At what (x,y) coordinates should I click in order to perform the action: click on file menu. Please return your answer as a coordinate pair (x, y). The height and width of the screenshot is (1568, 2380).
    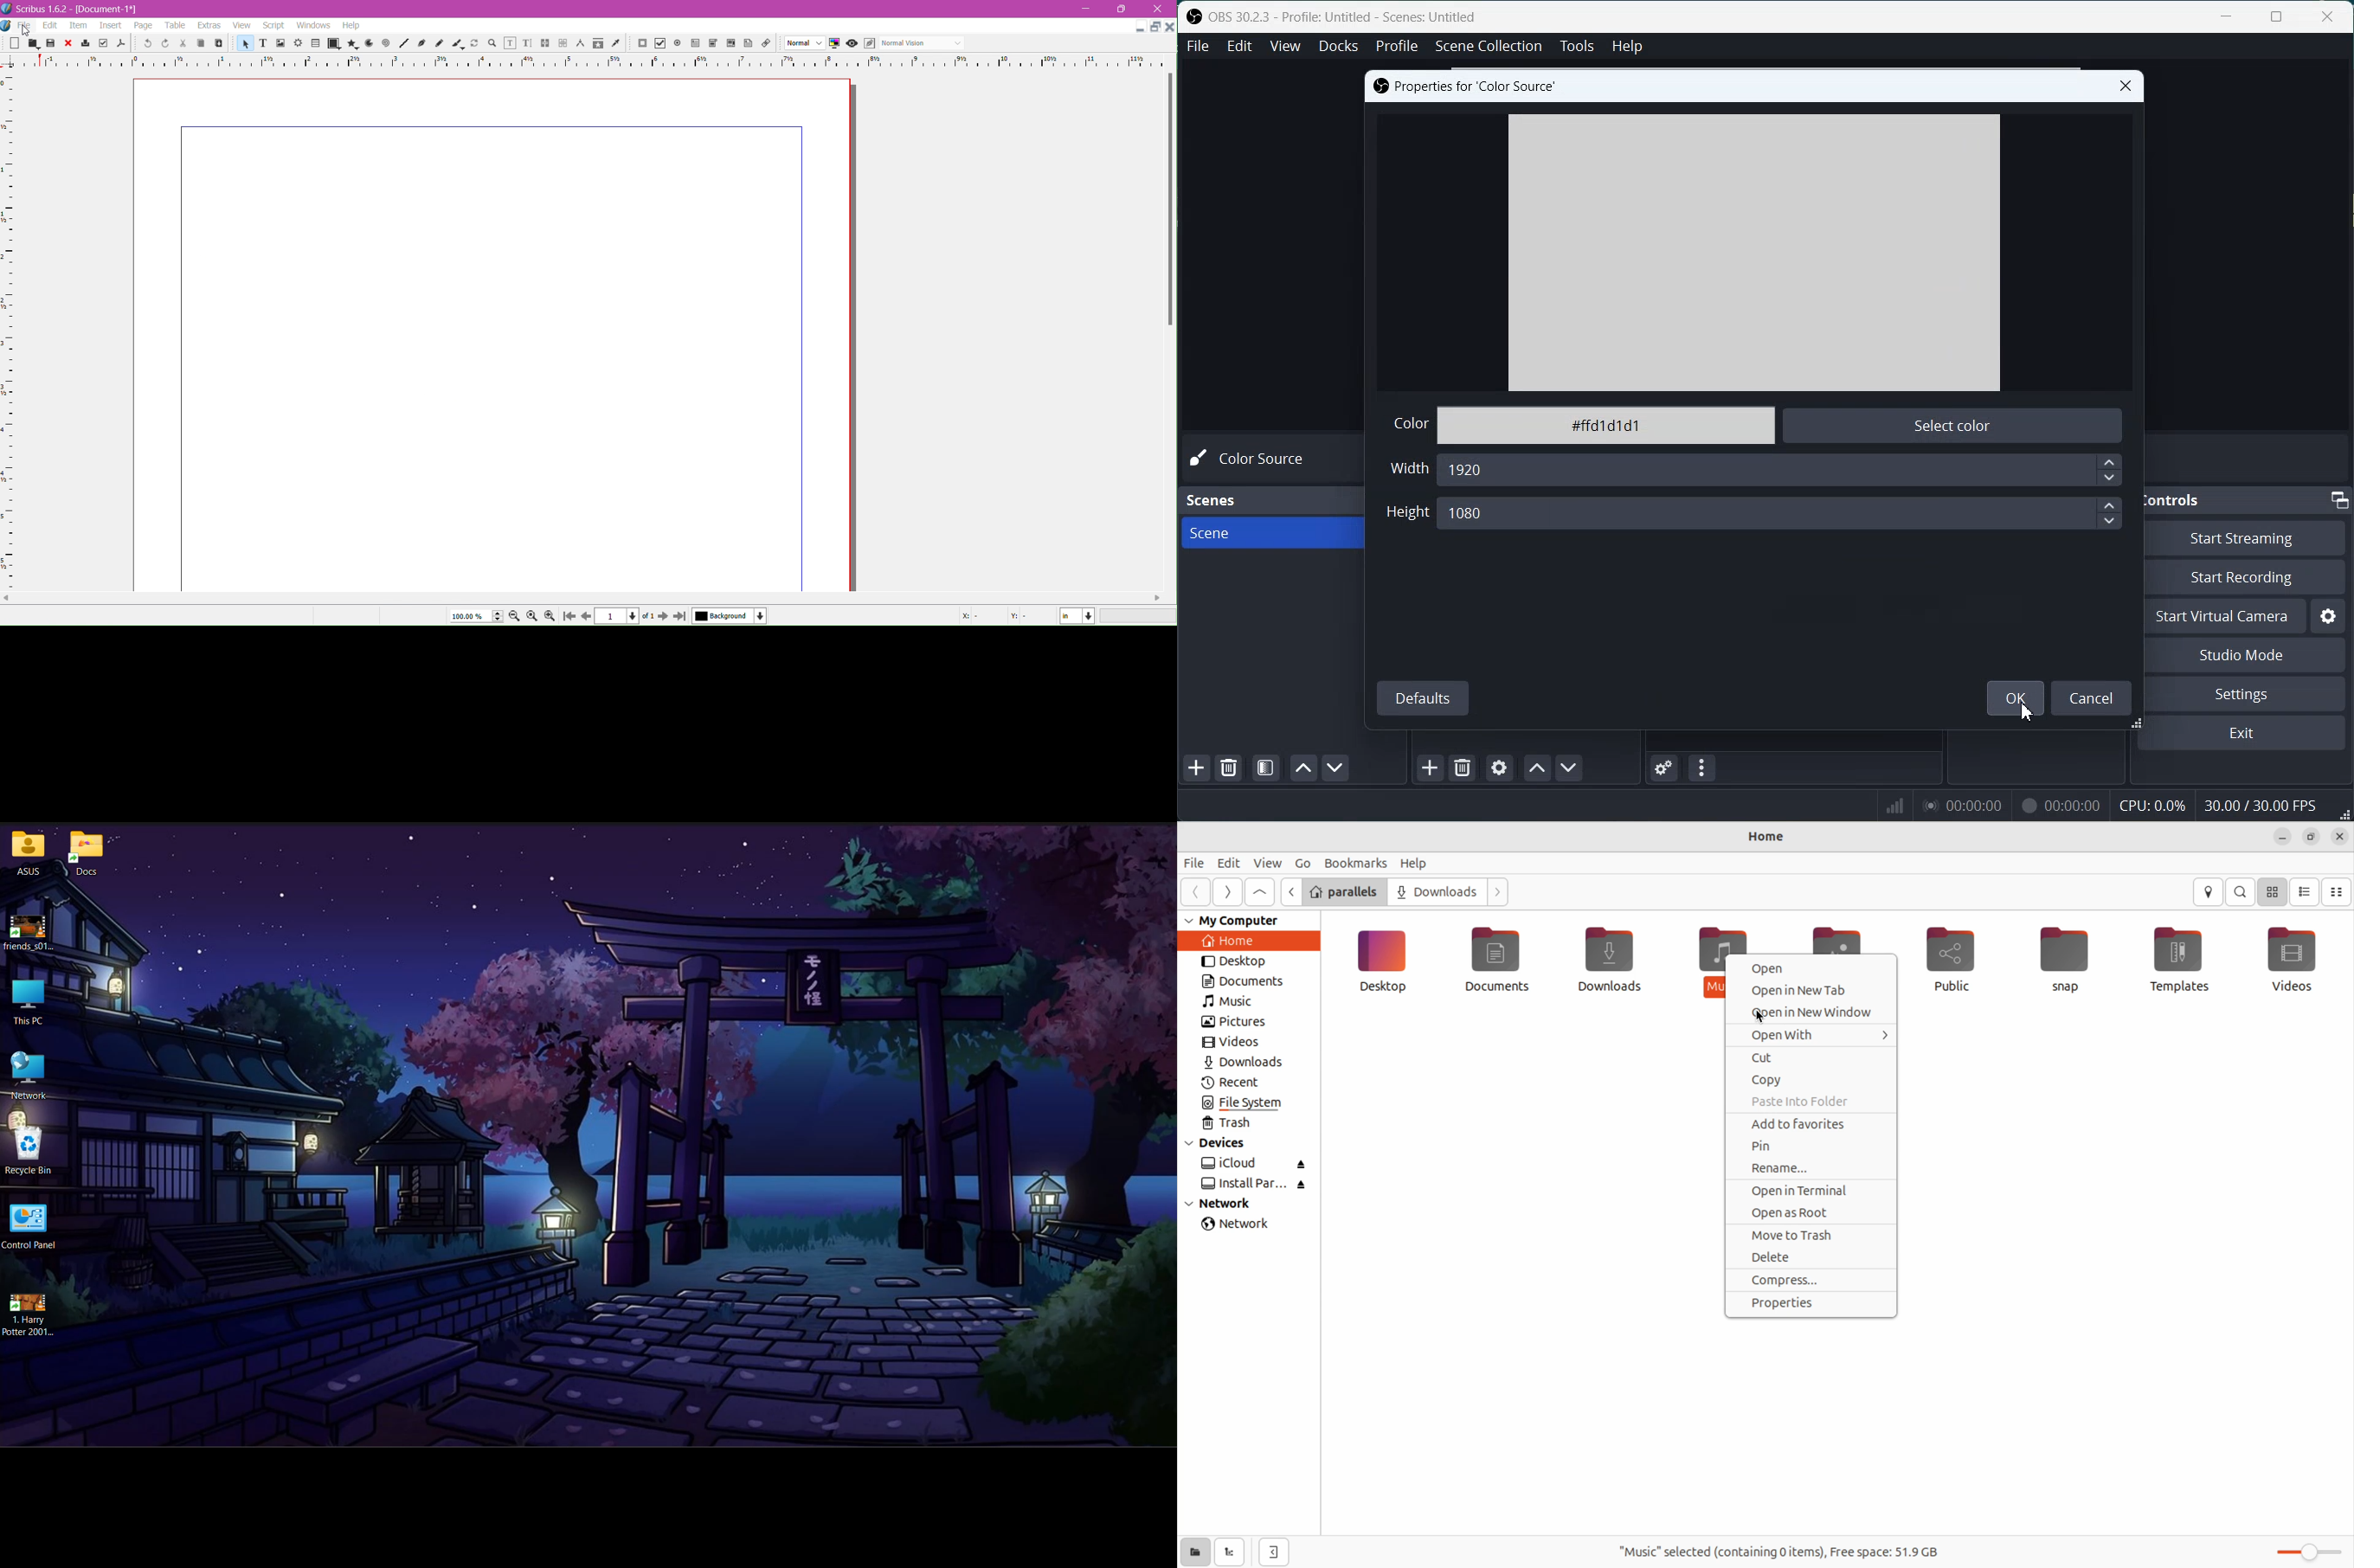
    Looking at the image, I should click on (25, 26).